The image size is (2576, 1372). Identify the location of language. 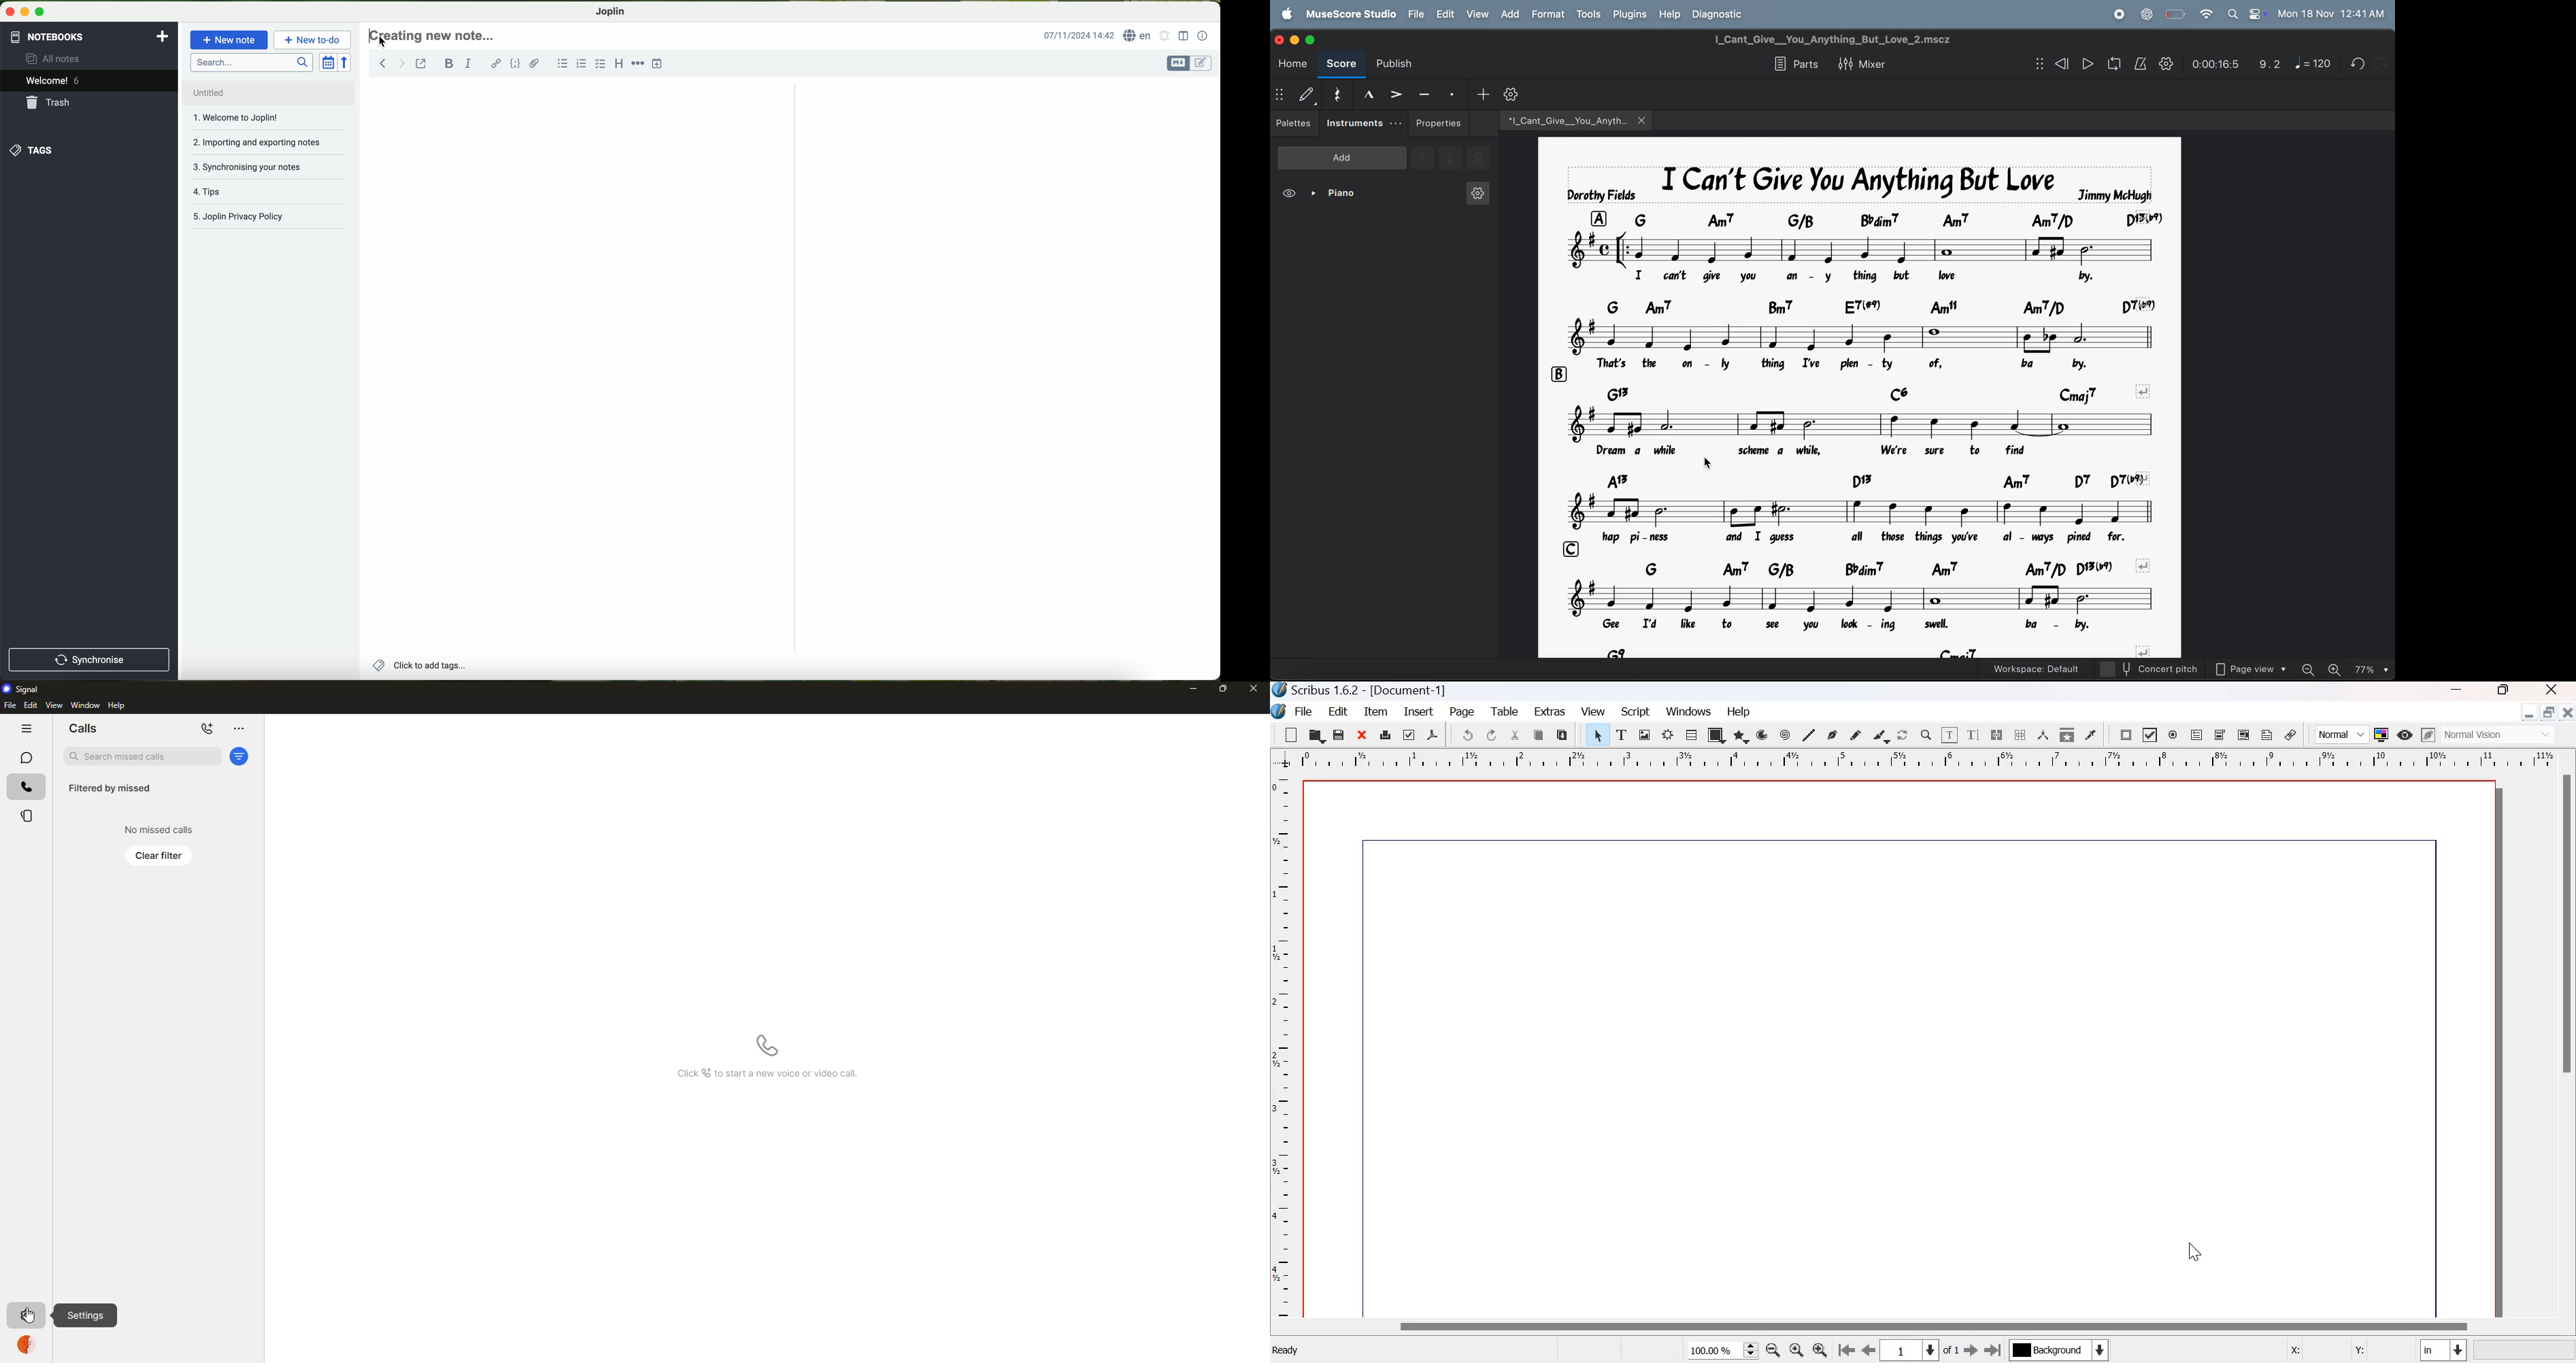
(1139, 35).